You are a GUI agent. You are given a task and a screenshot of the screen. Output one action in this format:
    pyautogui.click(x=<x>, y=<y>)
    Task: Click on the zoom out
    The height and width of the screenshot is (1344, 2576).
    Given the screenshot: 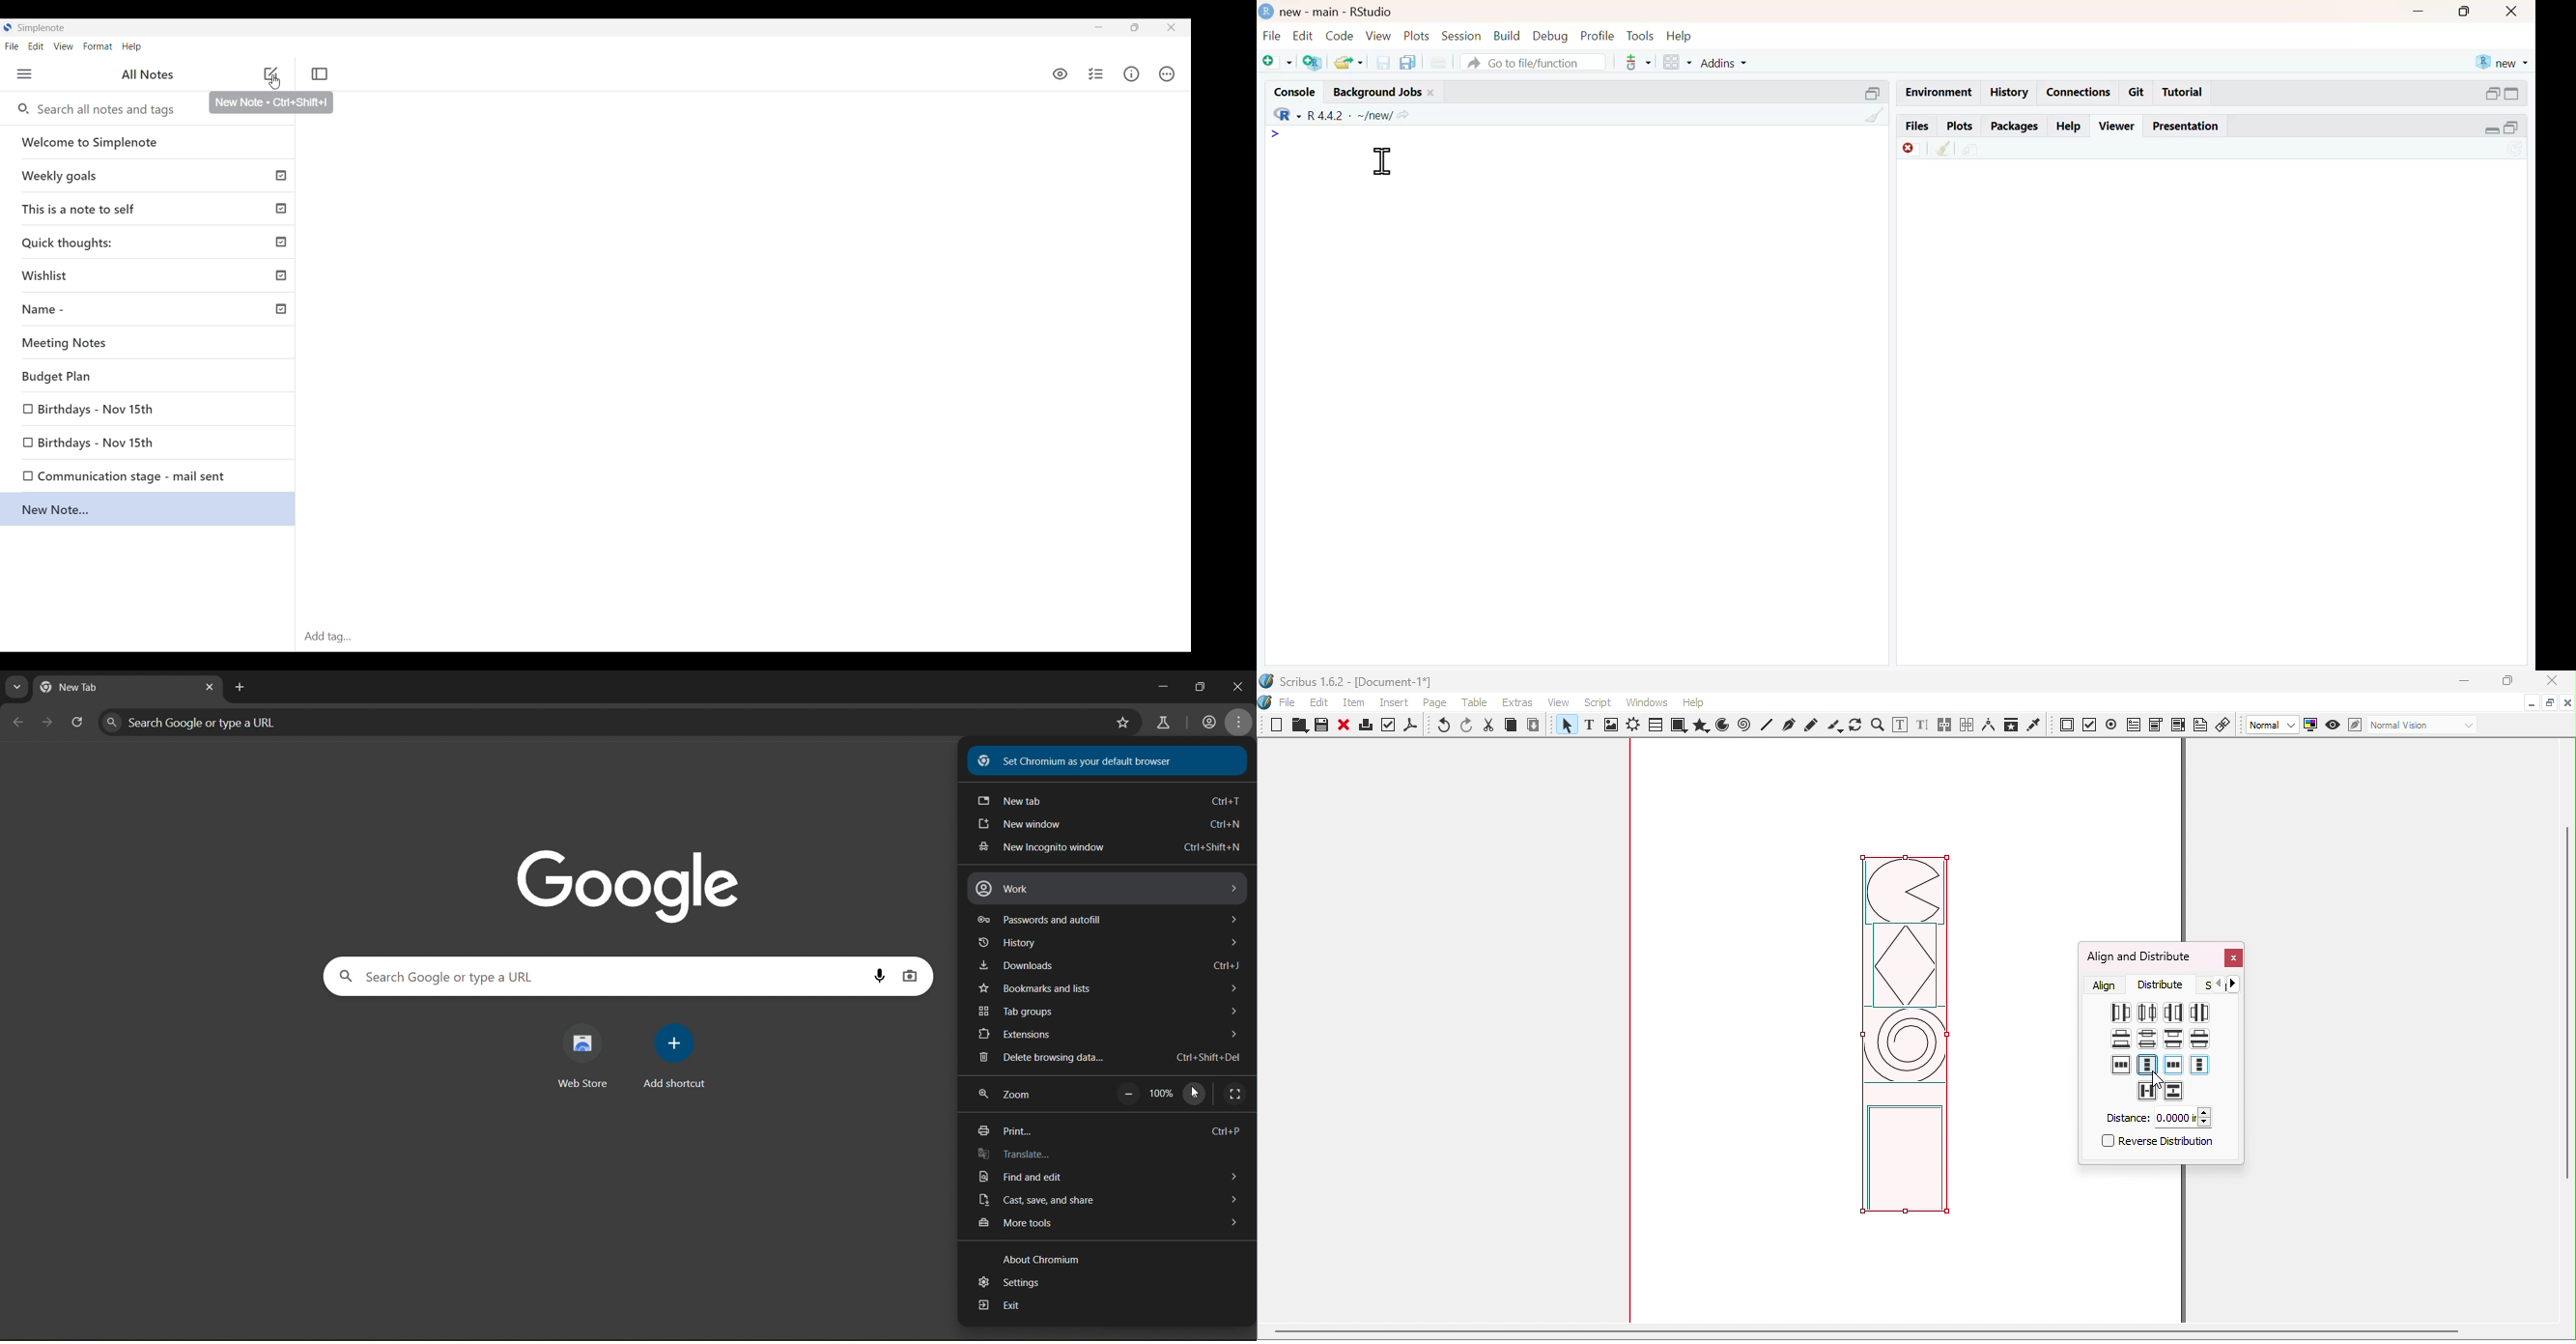 What is the action you would take?
    pyautogui.click(x=1127, y=1094)
    